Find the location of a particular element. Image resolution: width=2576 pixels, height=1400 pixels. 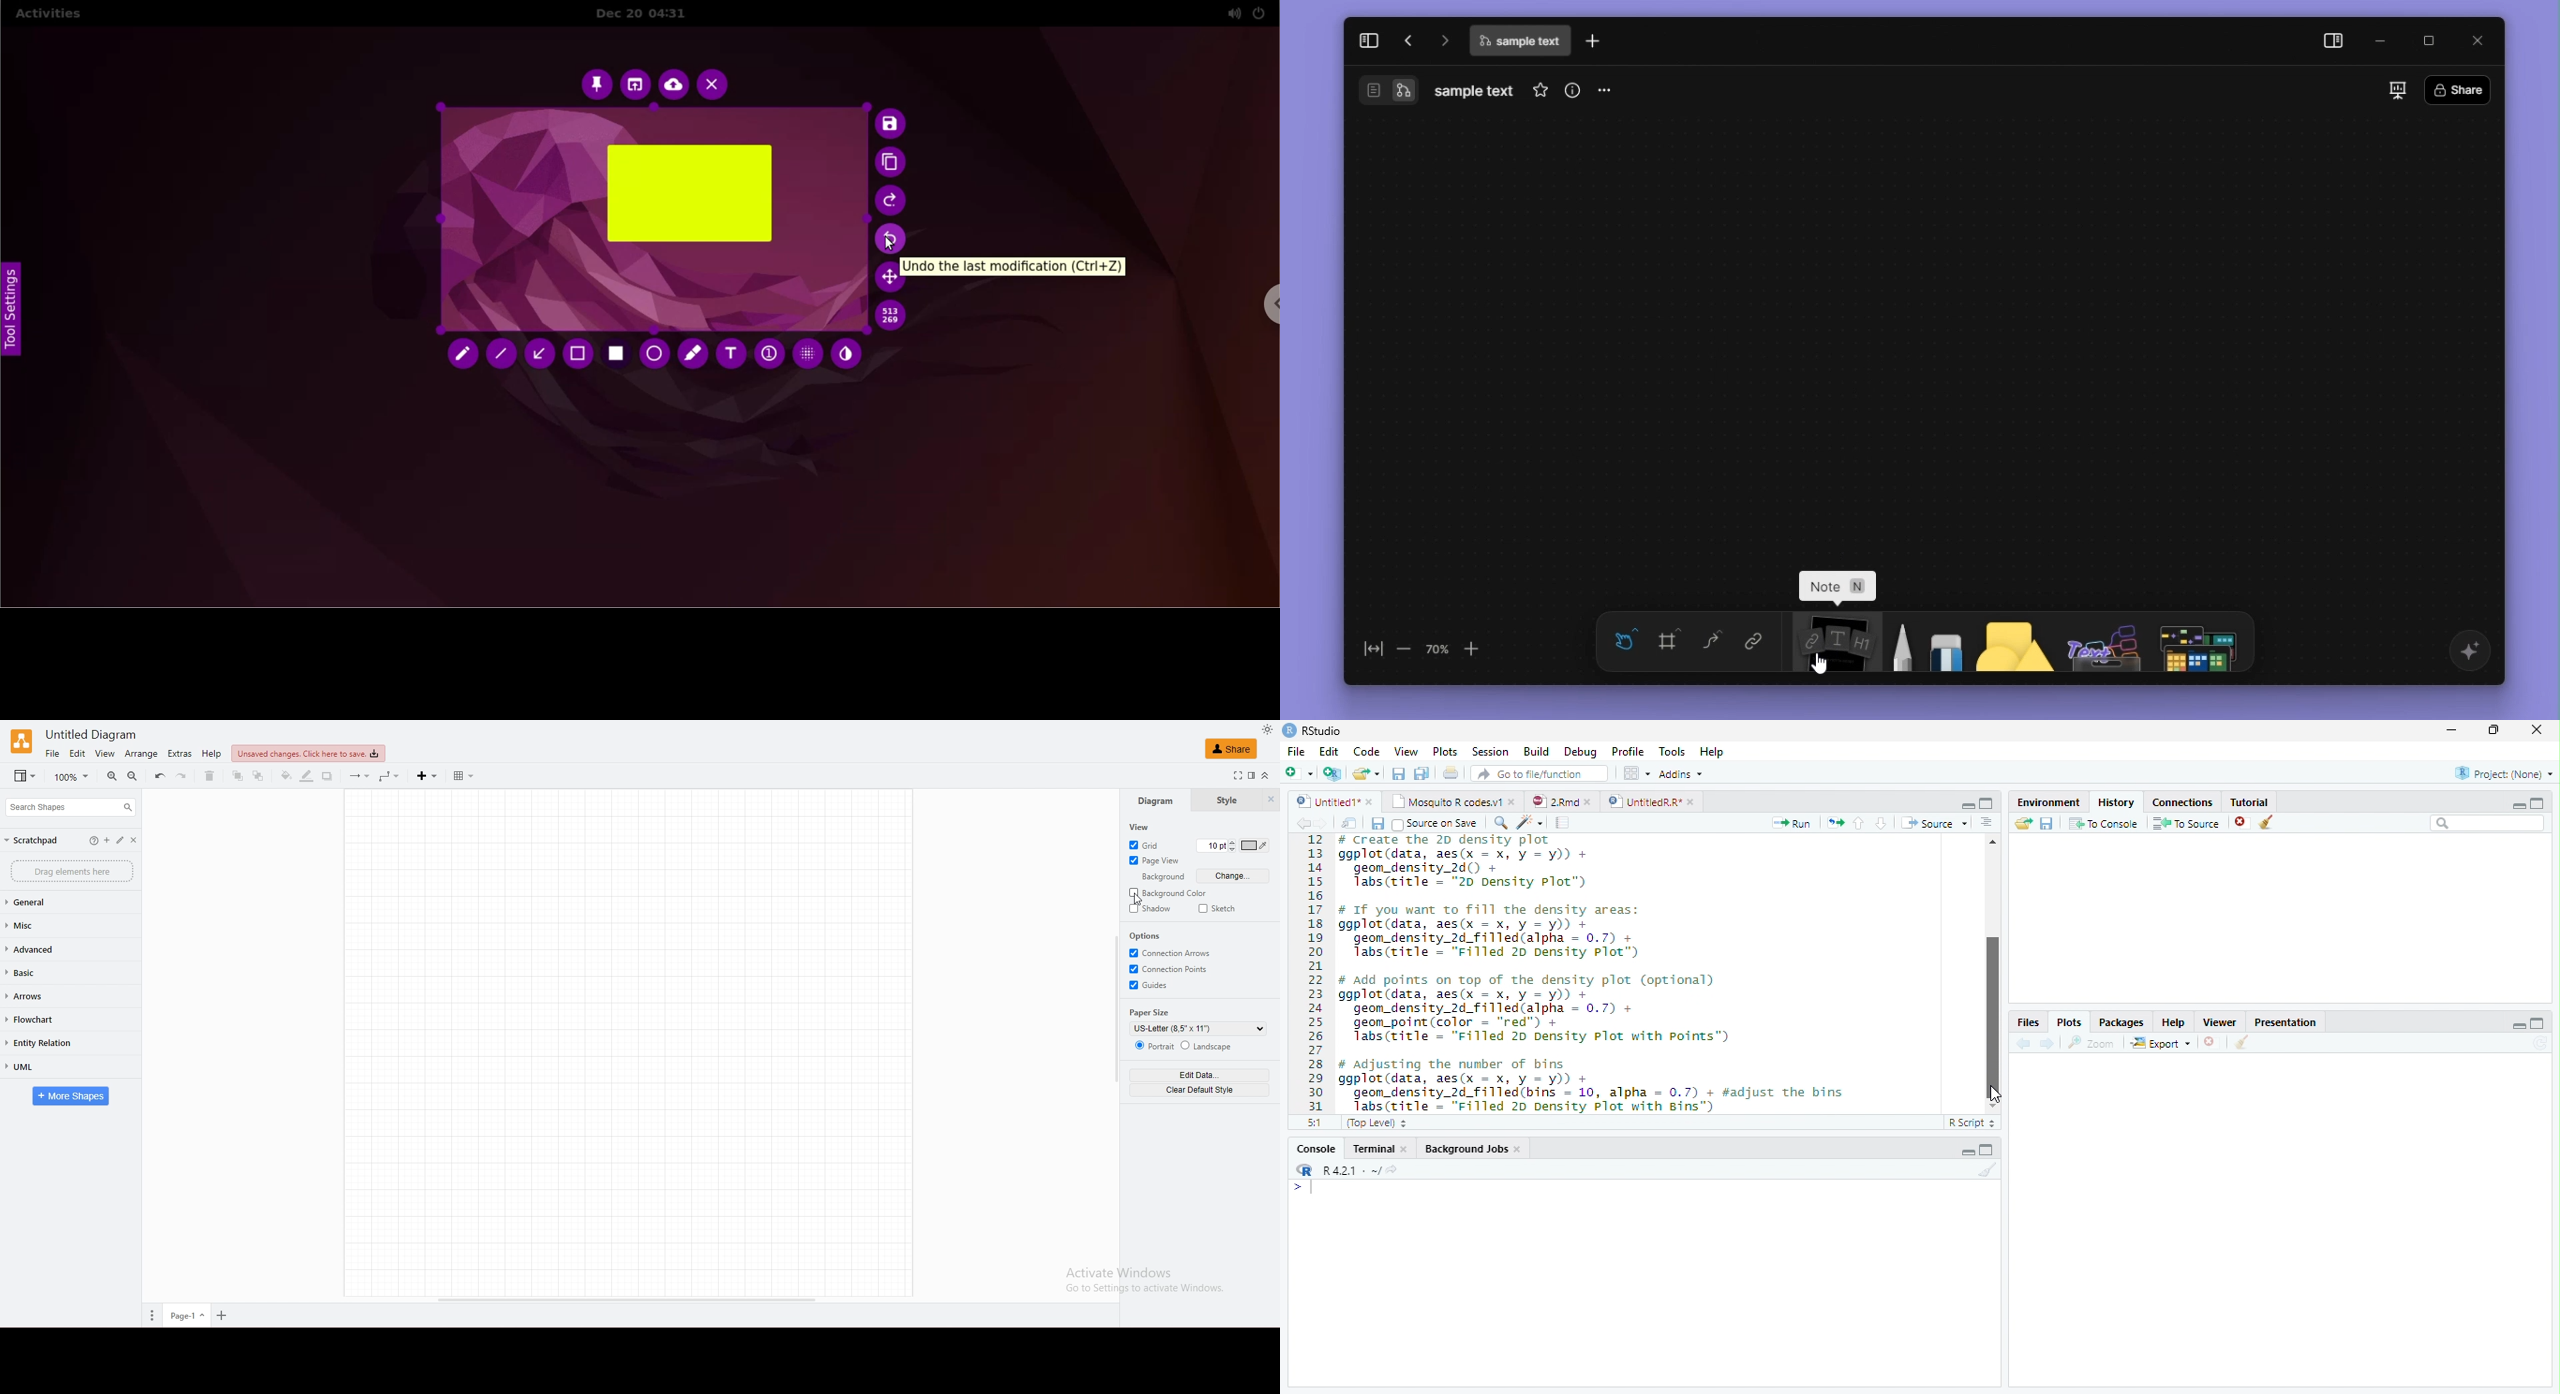

down is located at coordinates (1881, 823).